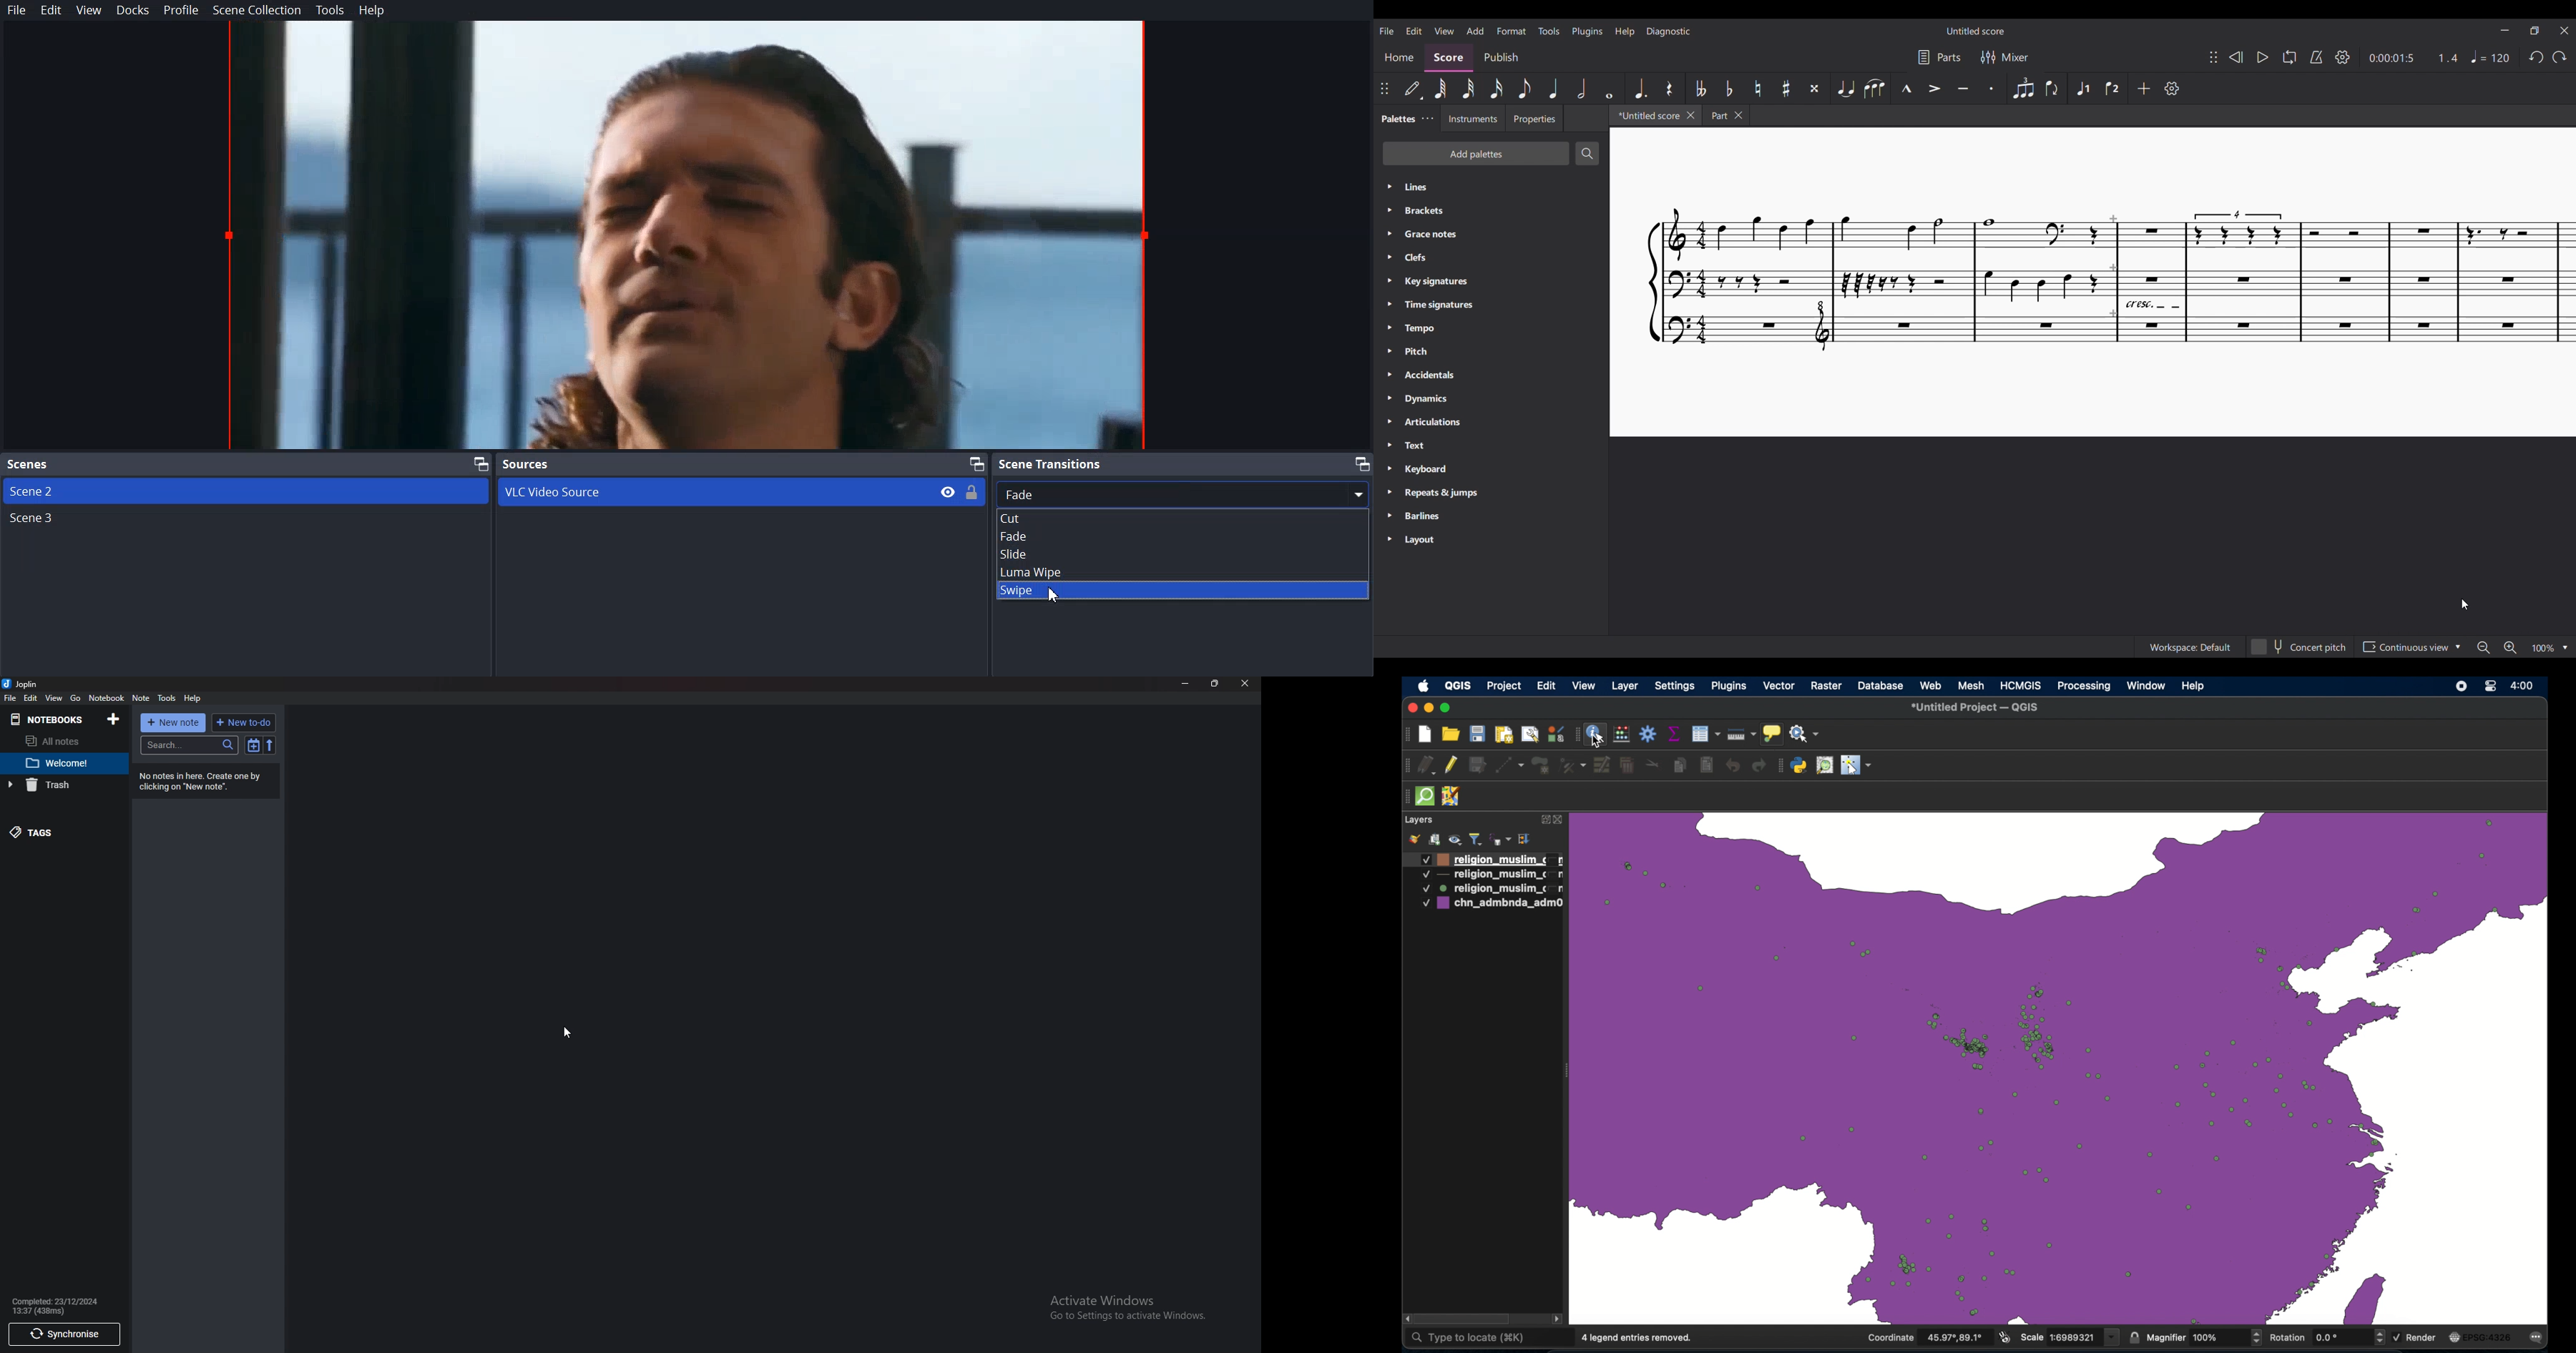  Describe the element at coordinates (1467, 1340) in the screenshot. I see `type to locate` at that location.